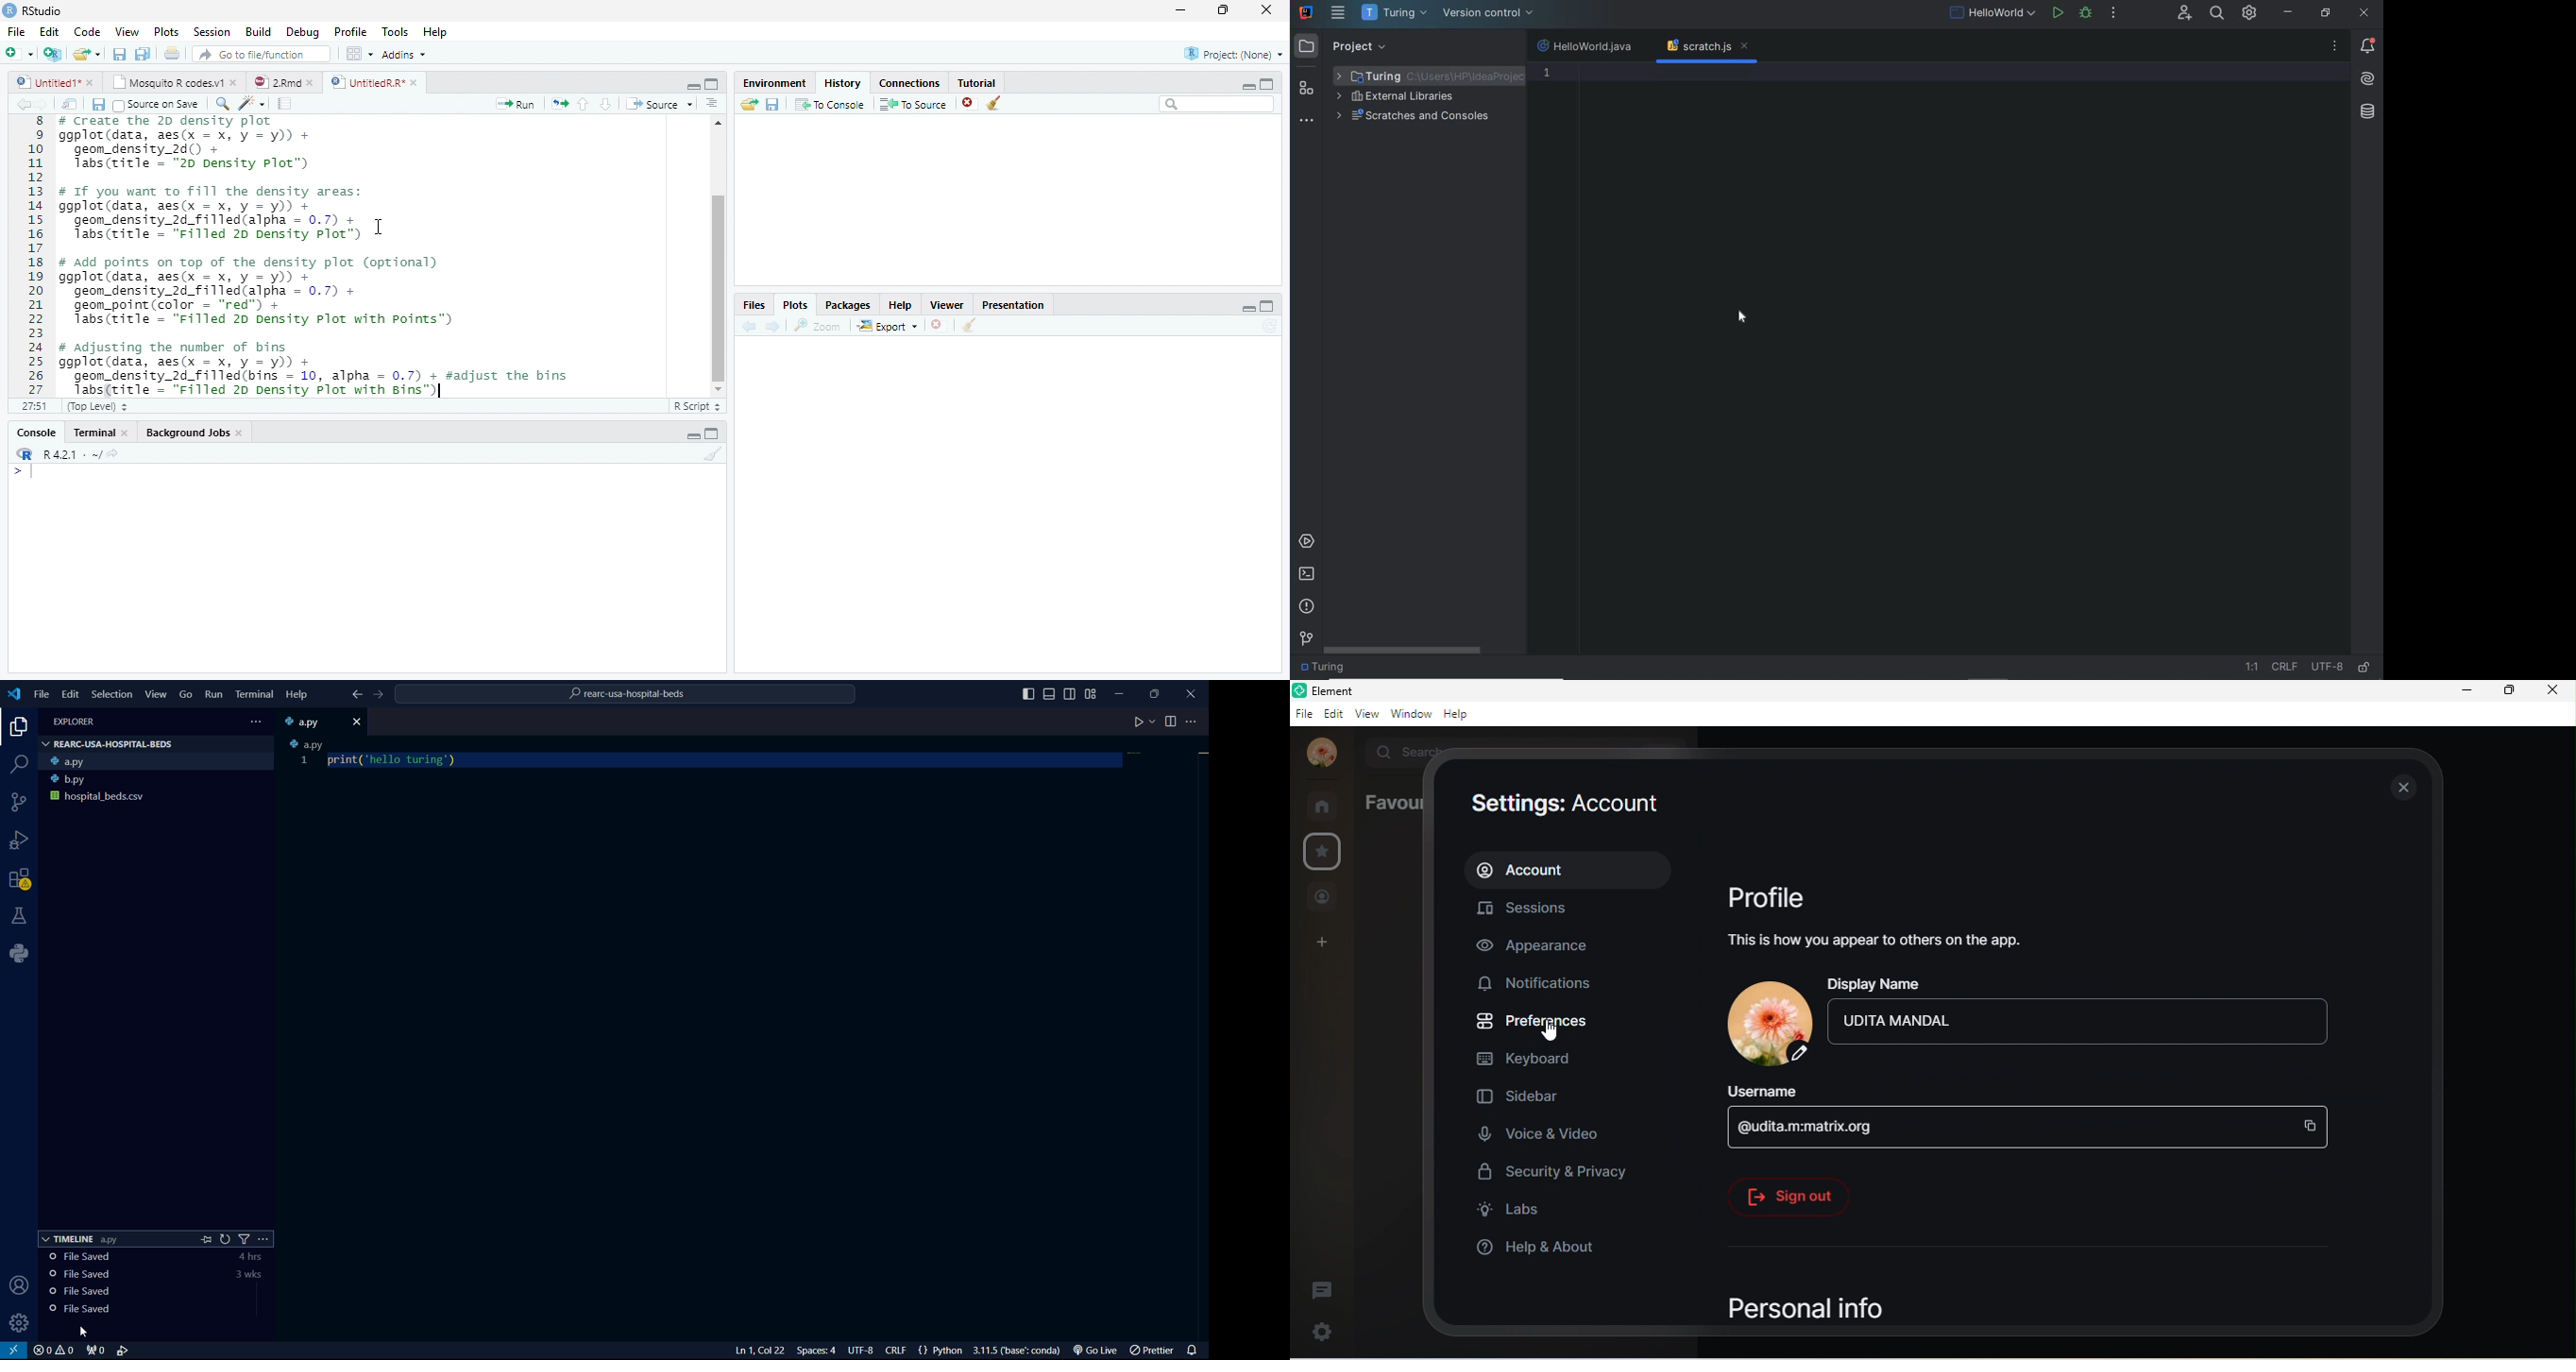 The image size is (2576, 1372). What do you see at coordinates (1772, 1093) in the screenshot?
I see `username` at bounding box center [1772, 1093].